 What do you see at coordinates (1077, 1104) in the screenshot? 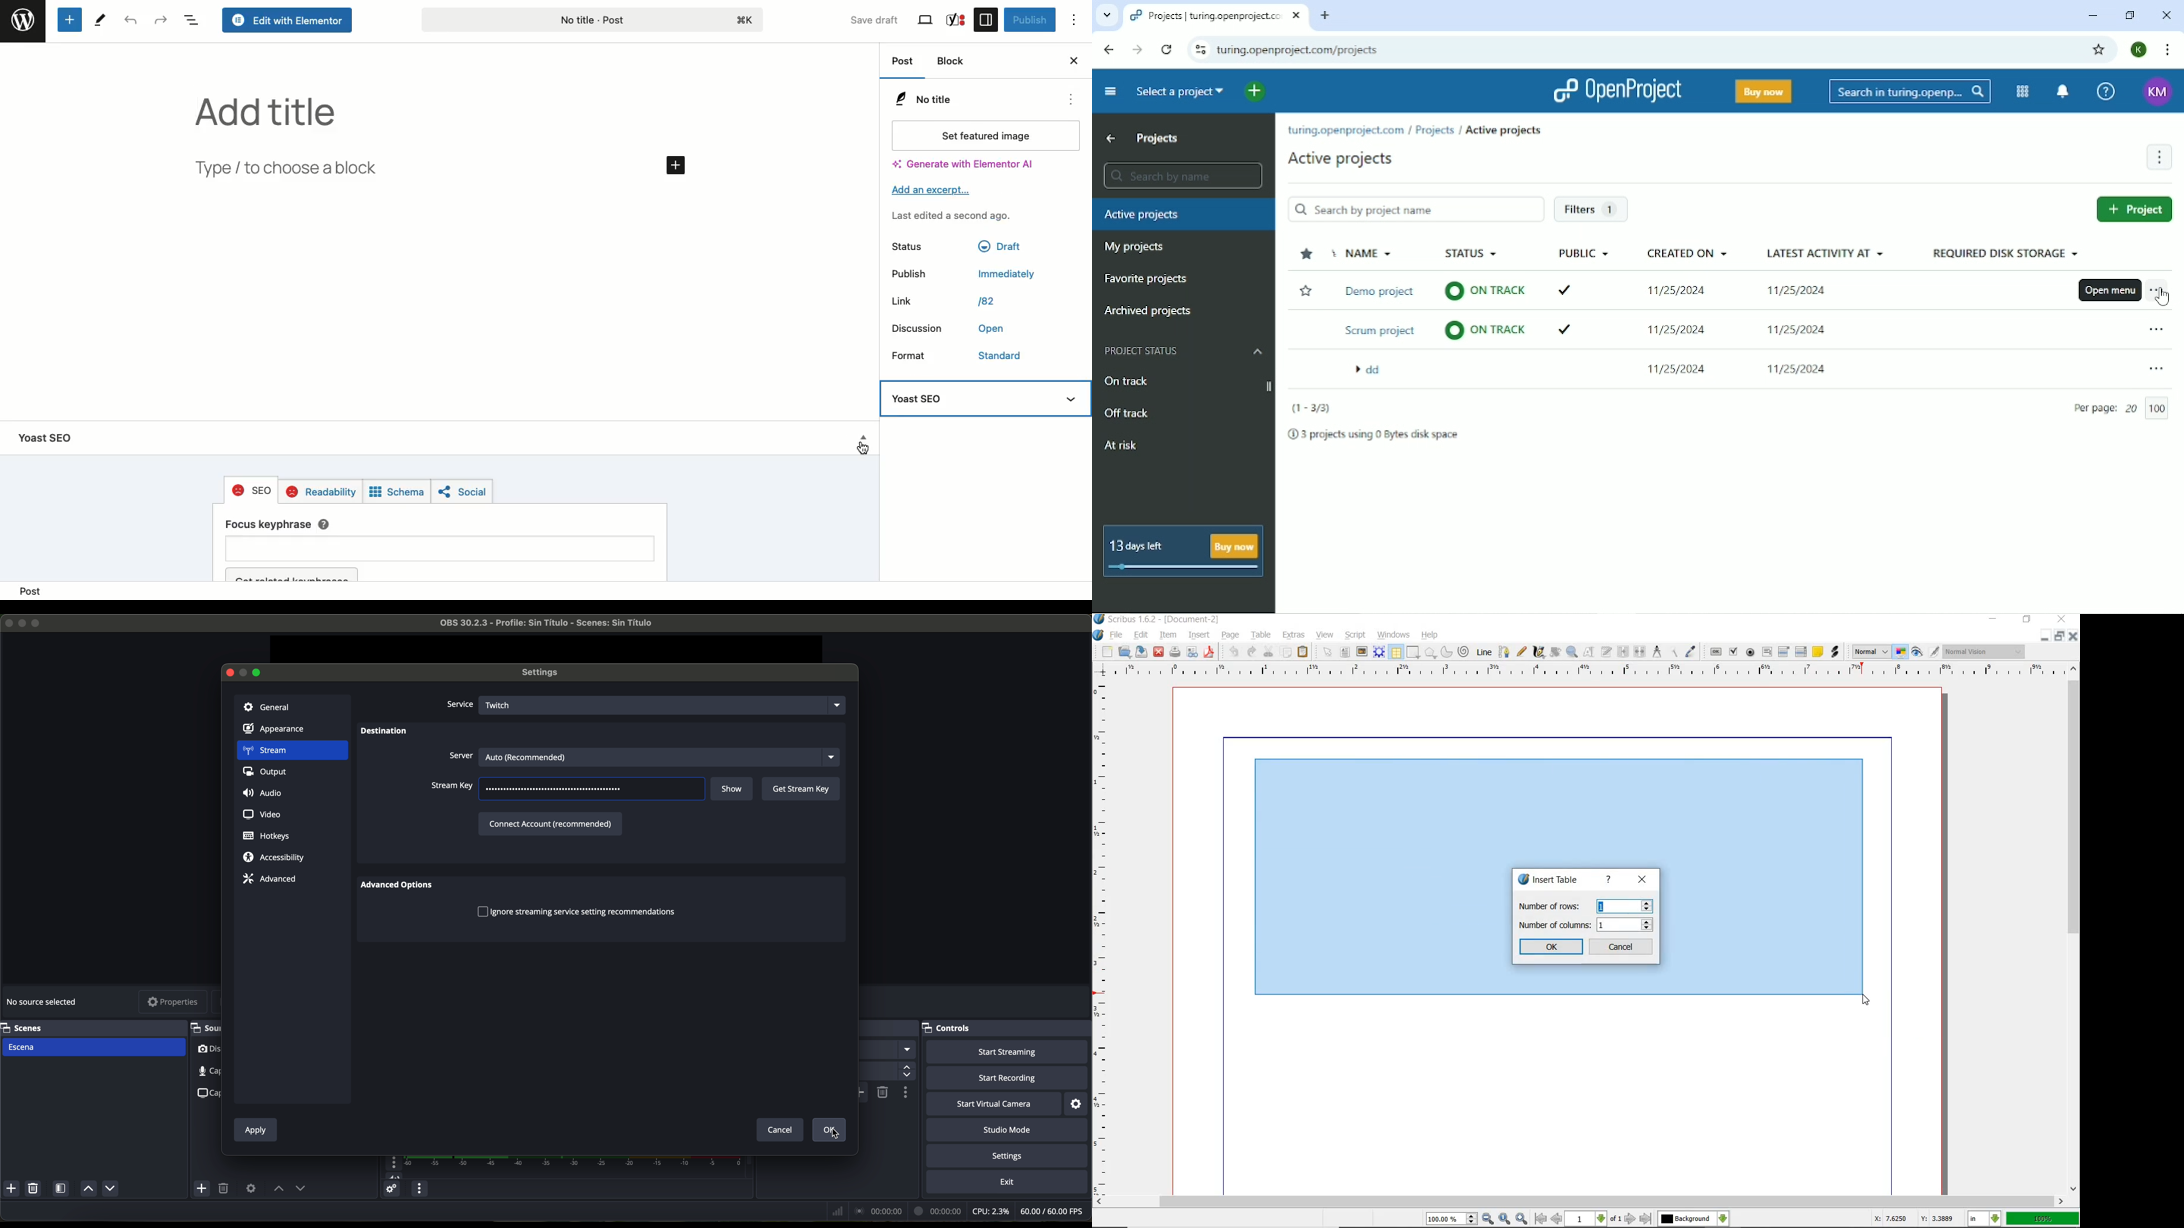
I see `settings` at bounding box center [1077, 1104].